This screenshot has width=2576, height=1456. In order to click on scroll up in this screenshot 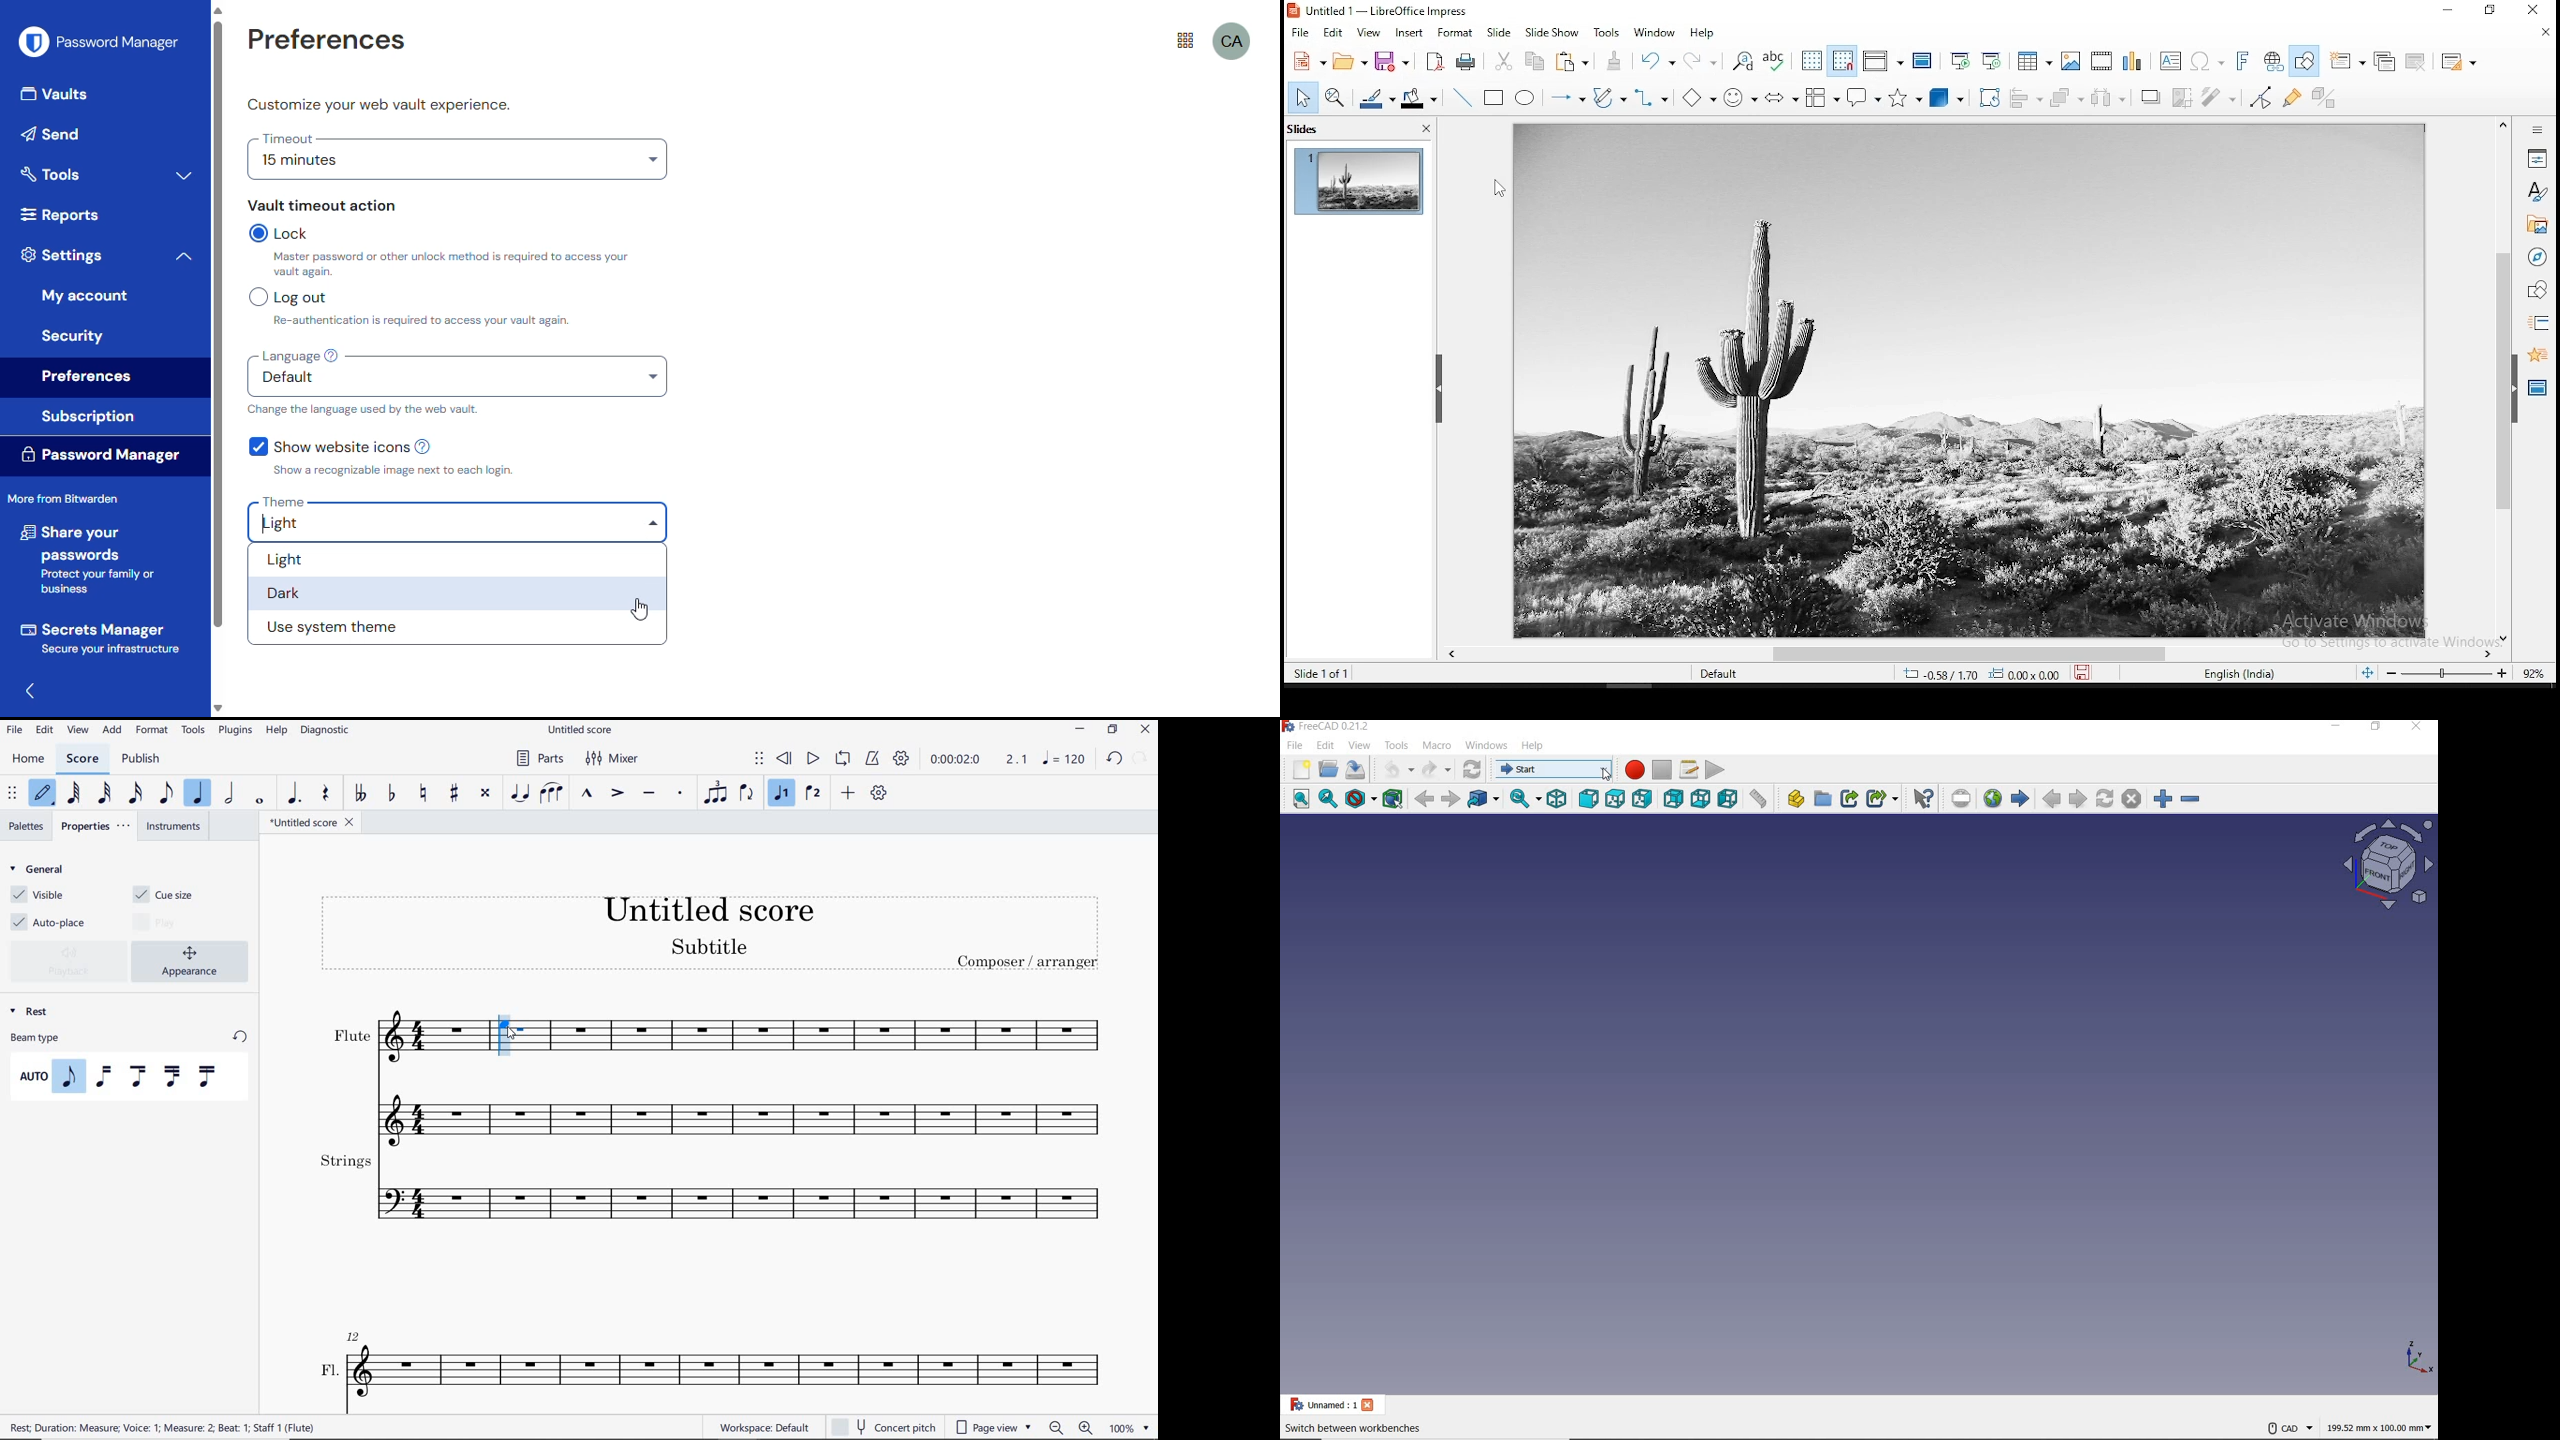, I will do `click(217, 10)`.